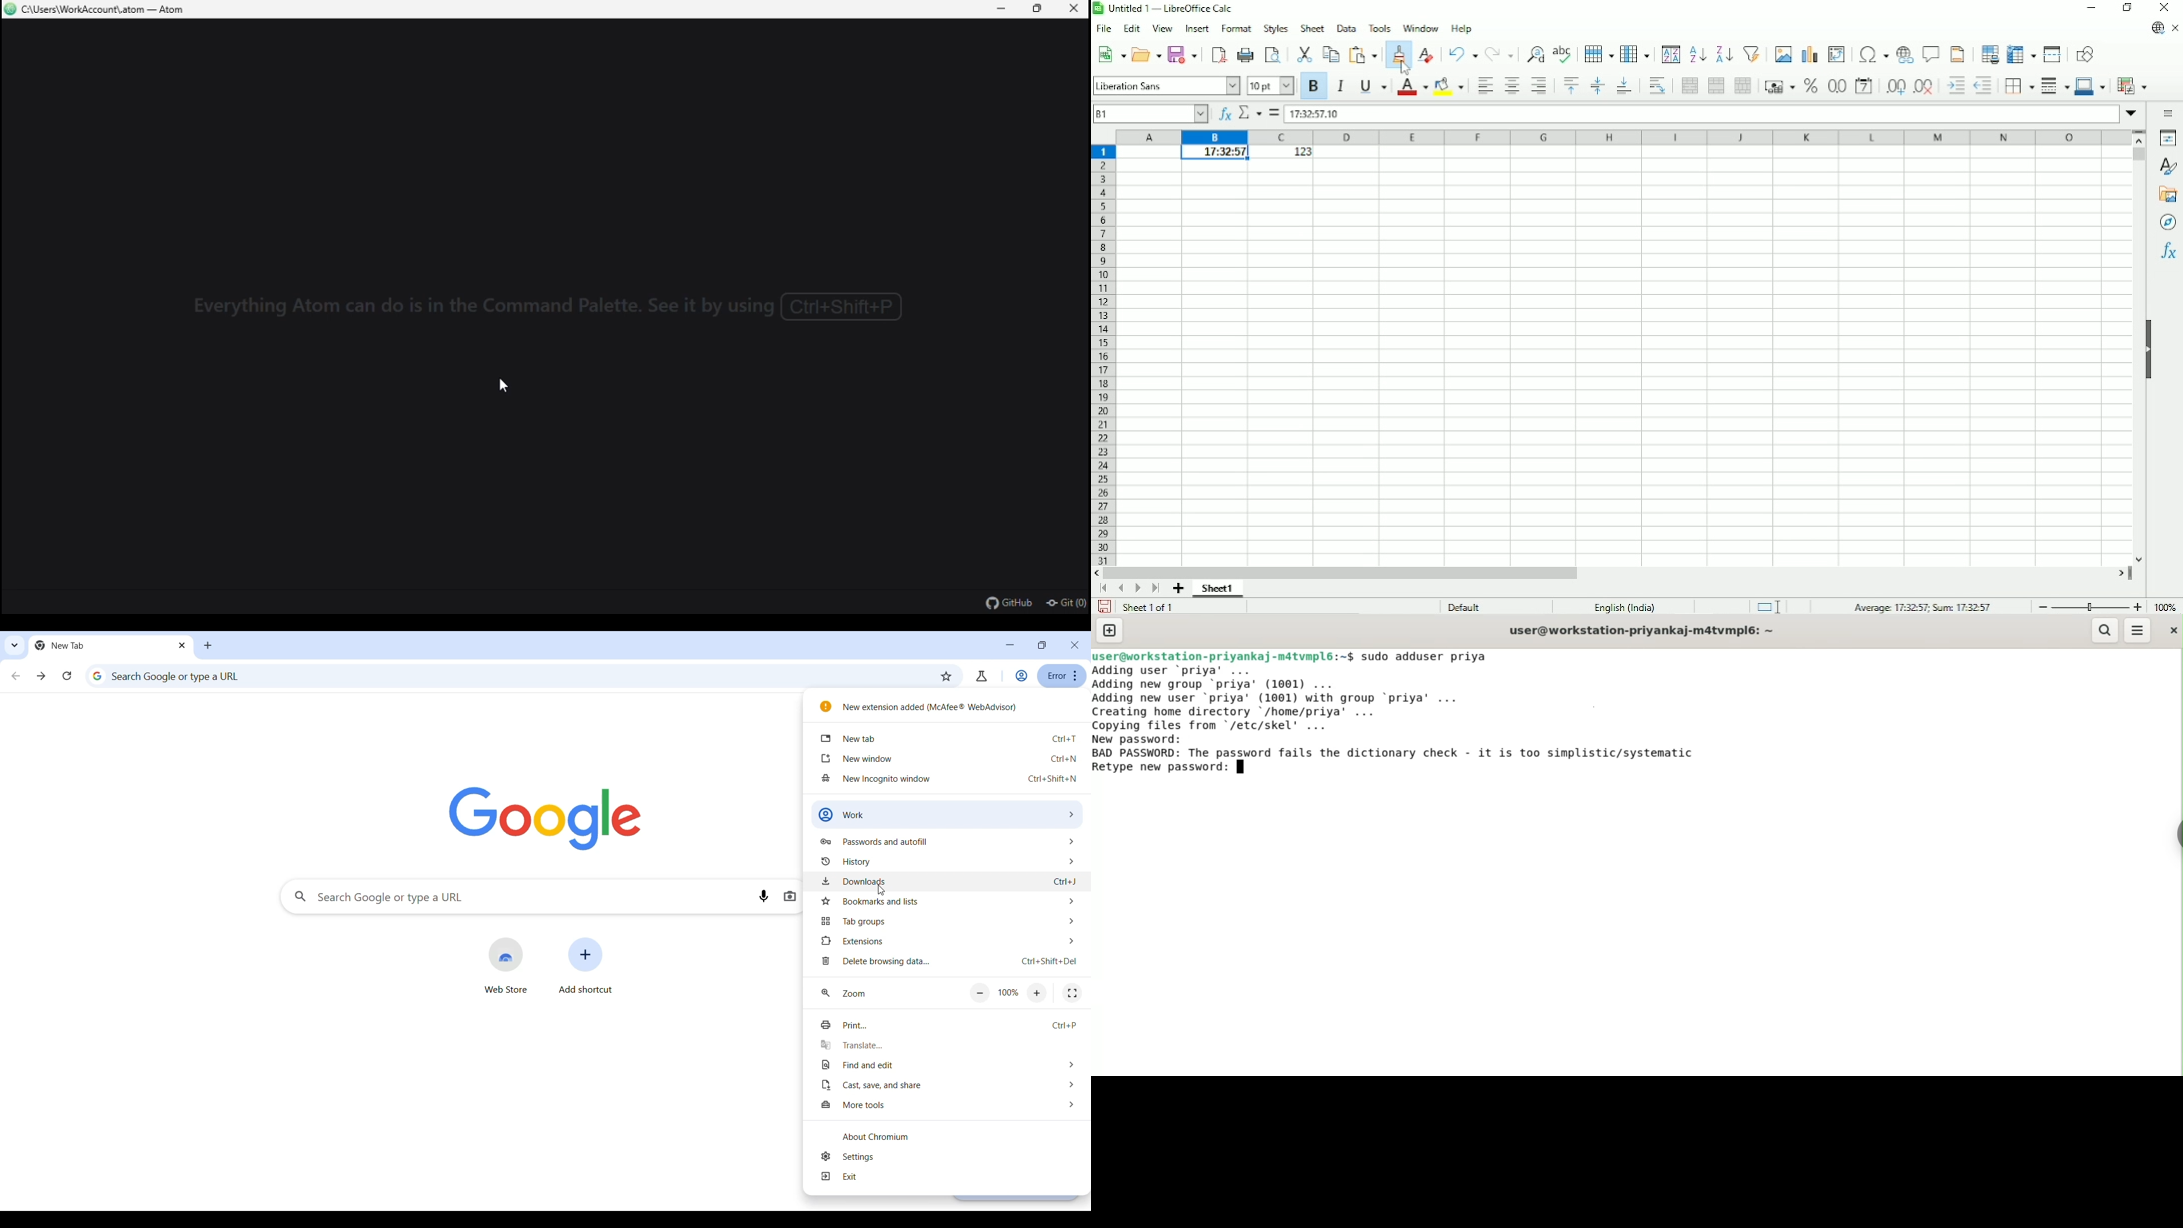 This screenshot has width=2184, height=1232. What do you see at coordinates (2128, 7) in the screenshot?
I see `Restore down` at bounding box center [2128, 7].